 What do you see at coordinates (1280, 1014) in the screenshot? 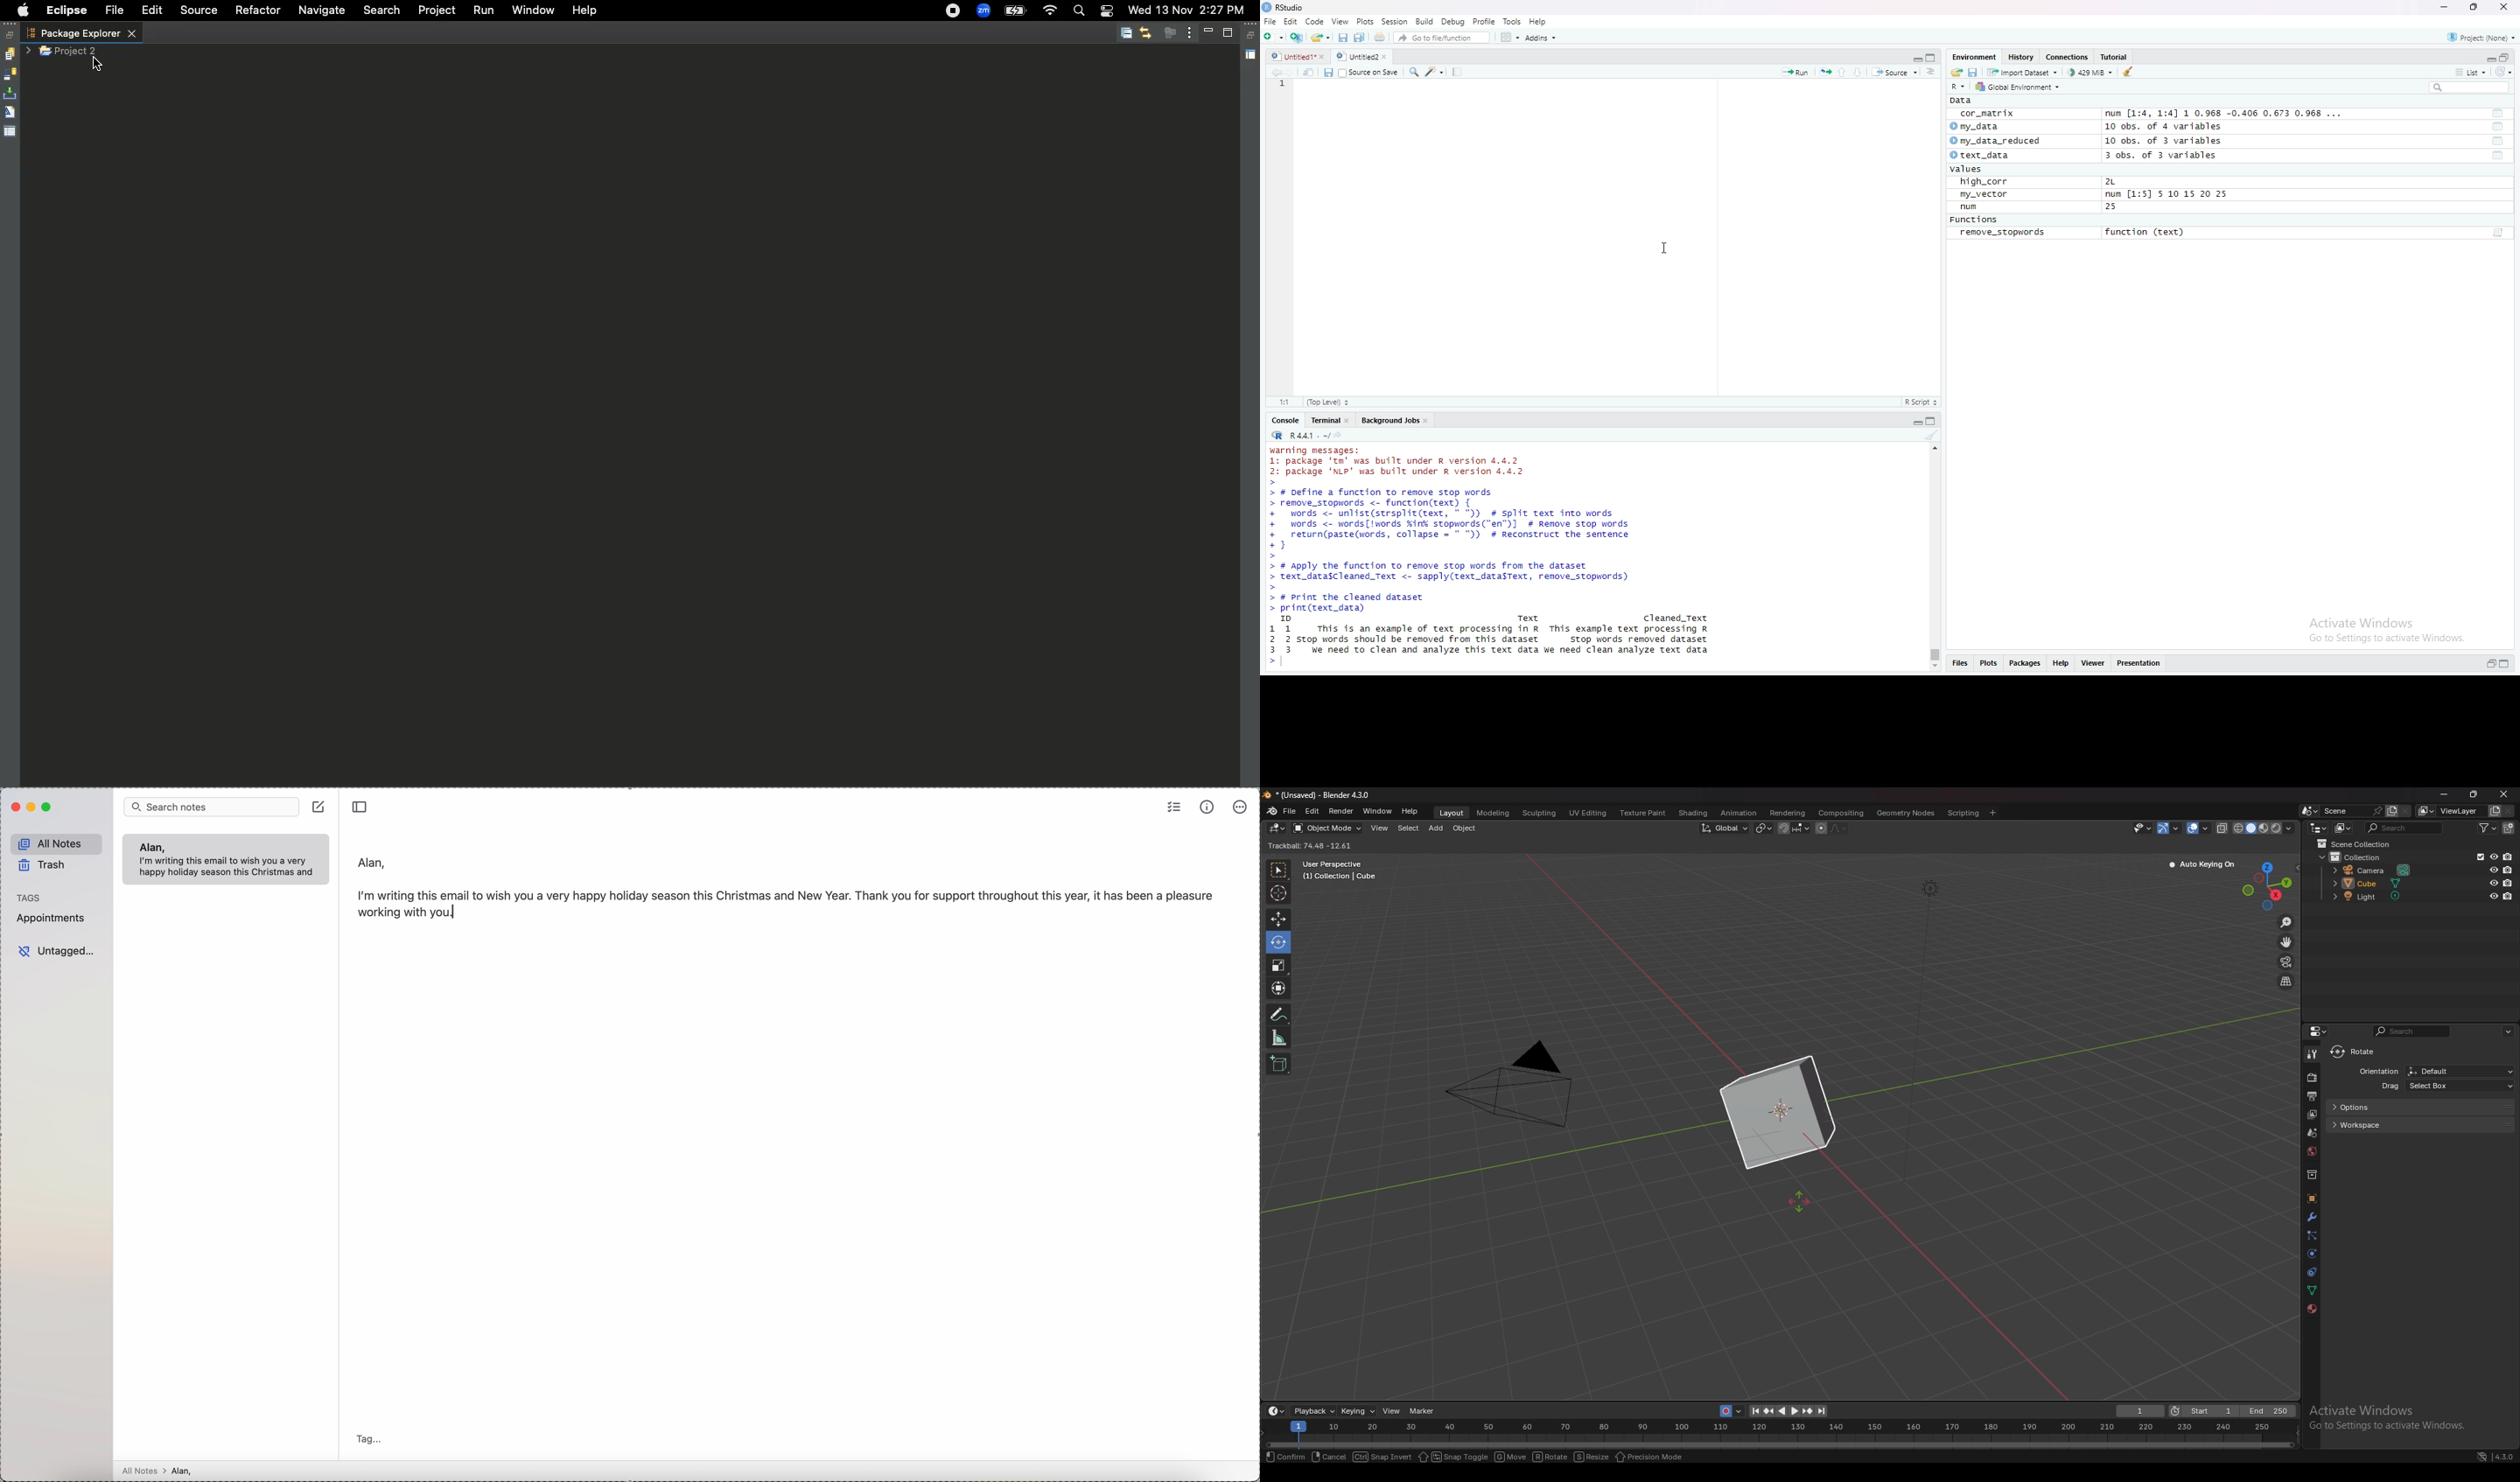
I see `annotate` at bounding box center [1280, 1014].